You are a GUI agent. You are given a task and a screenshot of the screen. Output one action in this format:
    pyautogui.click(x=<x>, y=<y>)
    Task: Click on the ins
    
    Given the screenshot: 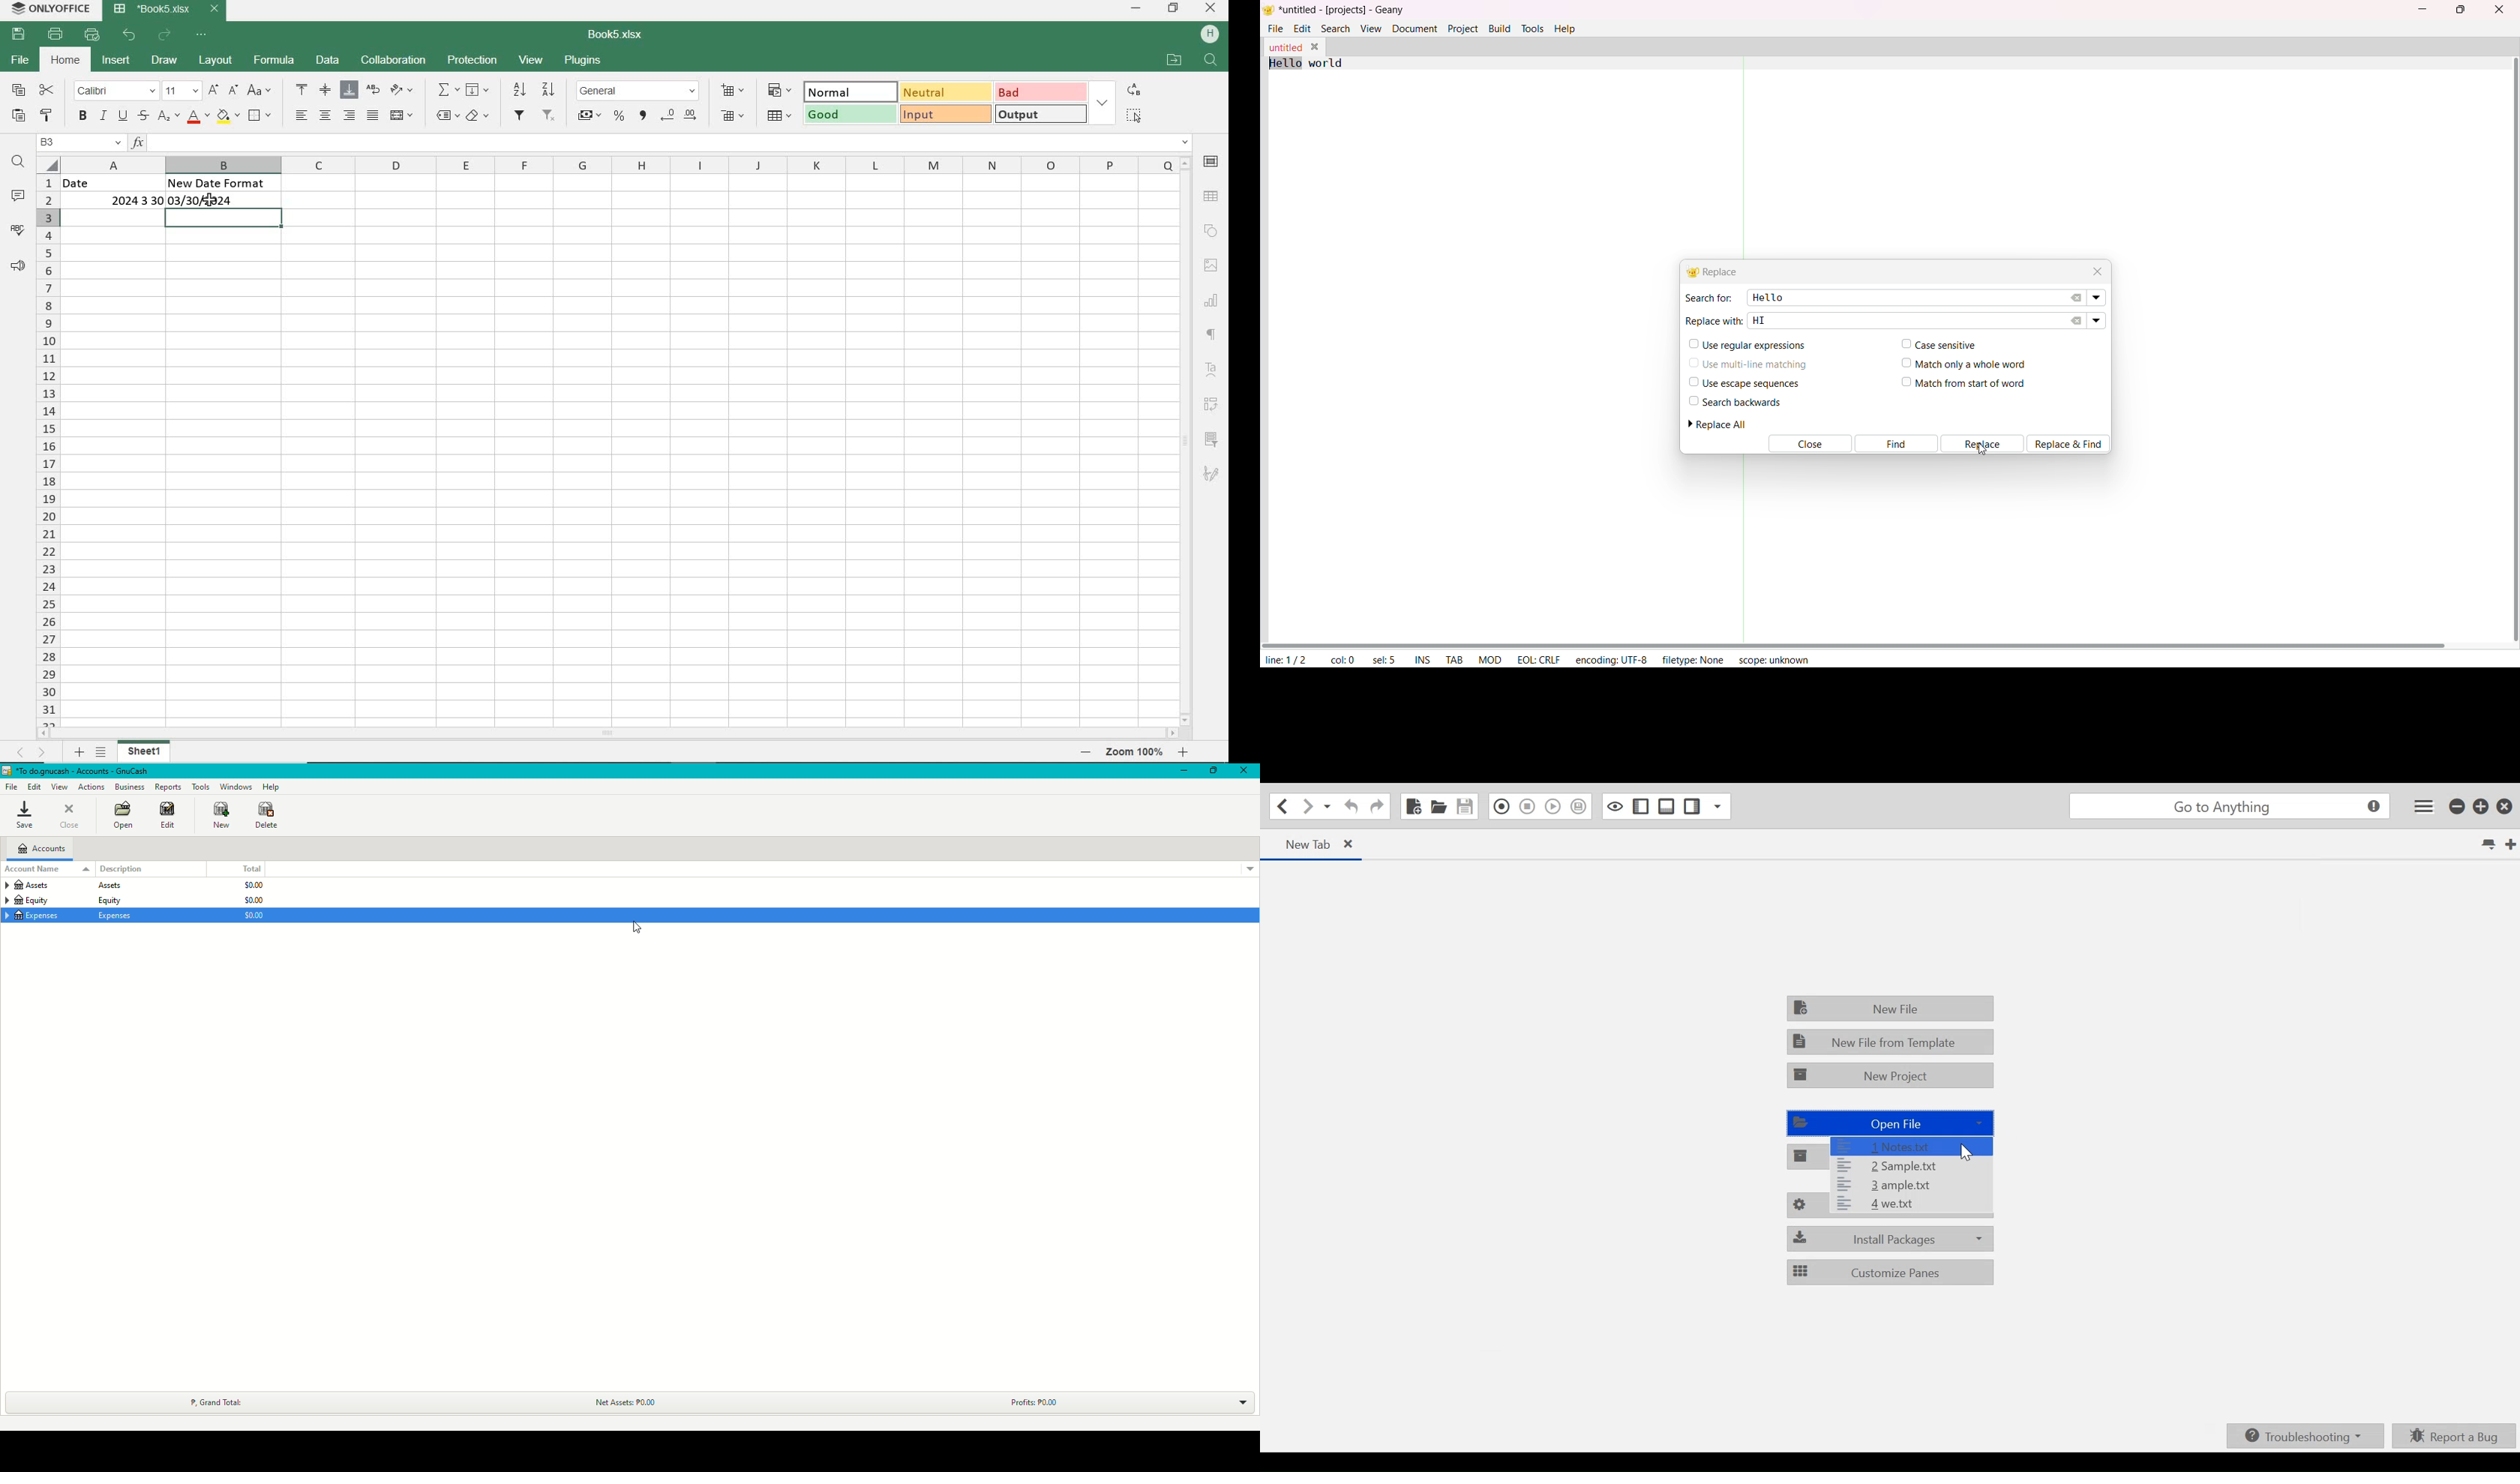 What is the action you would take?
    pyautogui.click(x=1423, y=661)
    